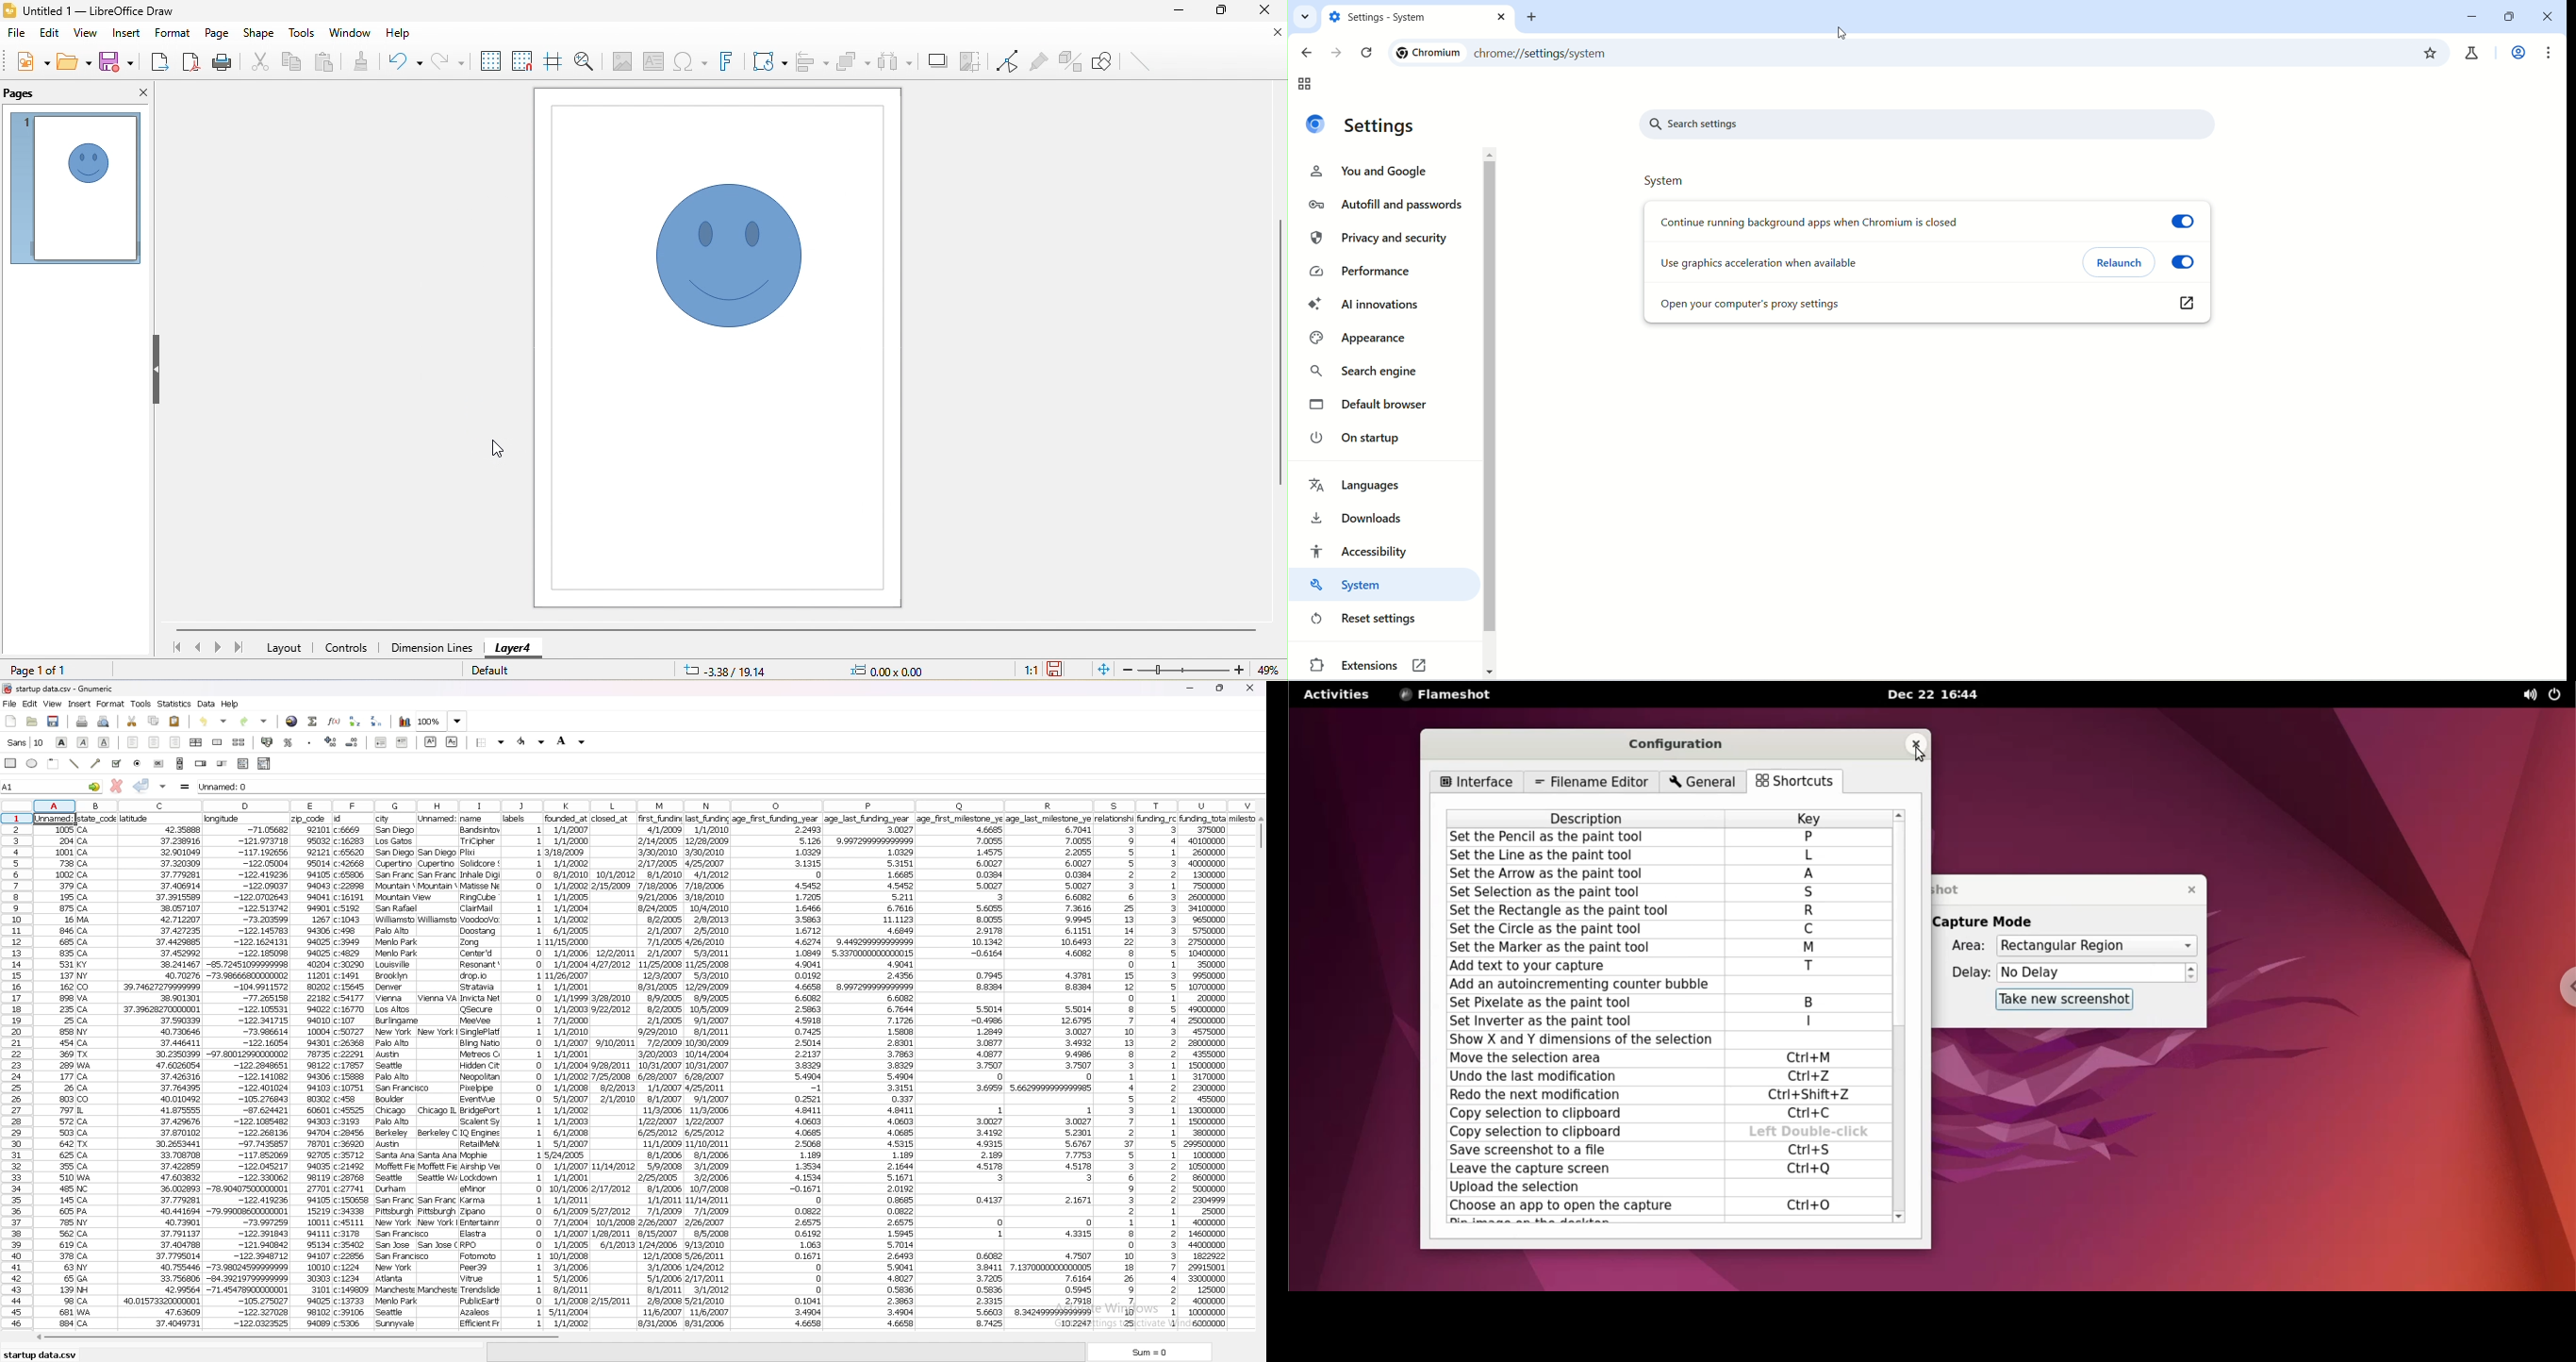  I want to click on copy, so click(154, 721).